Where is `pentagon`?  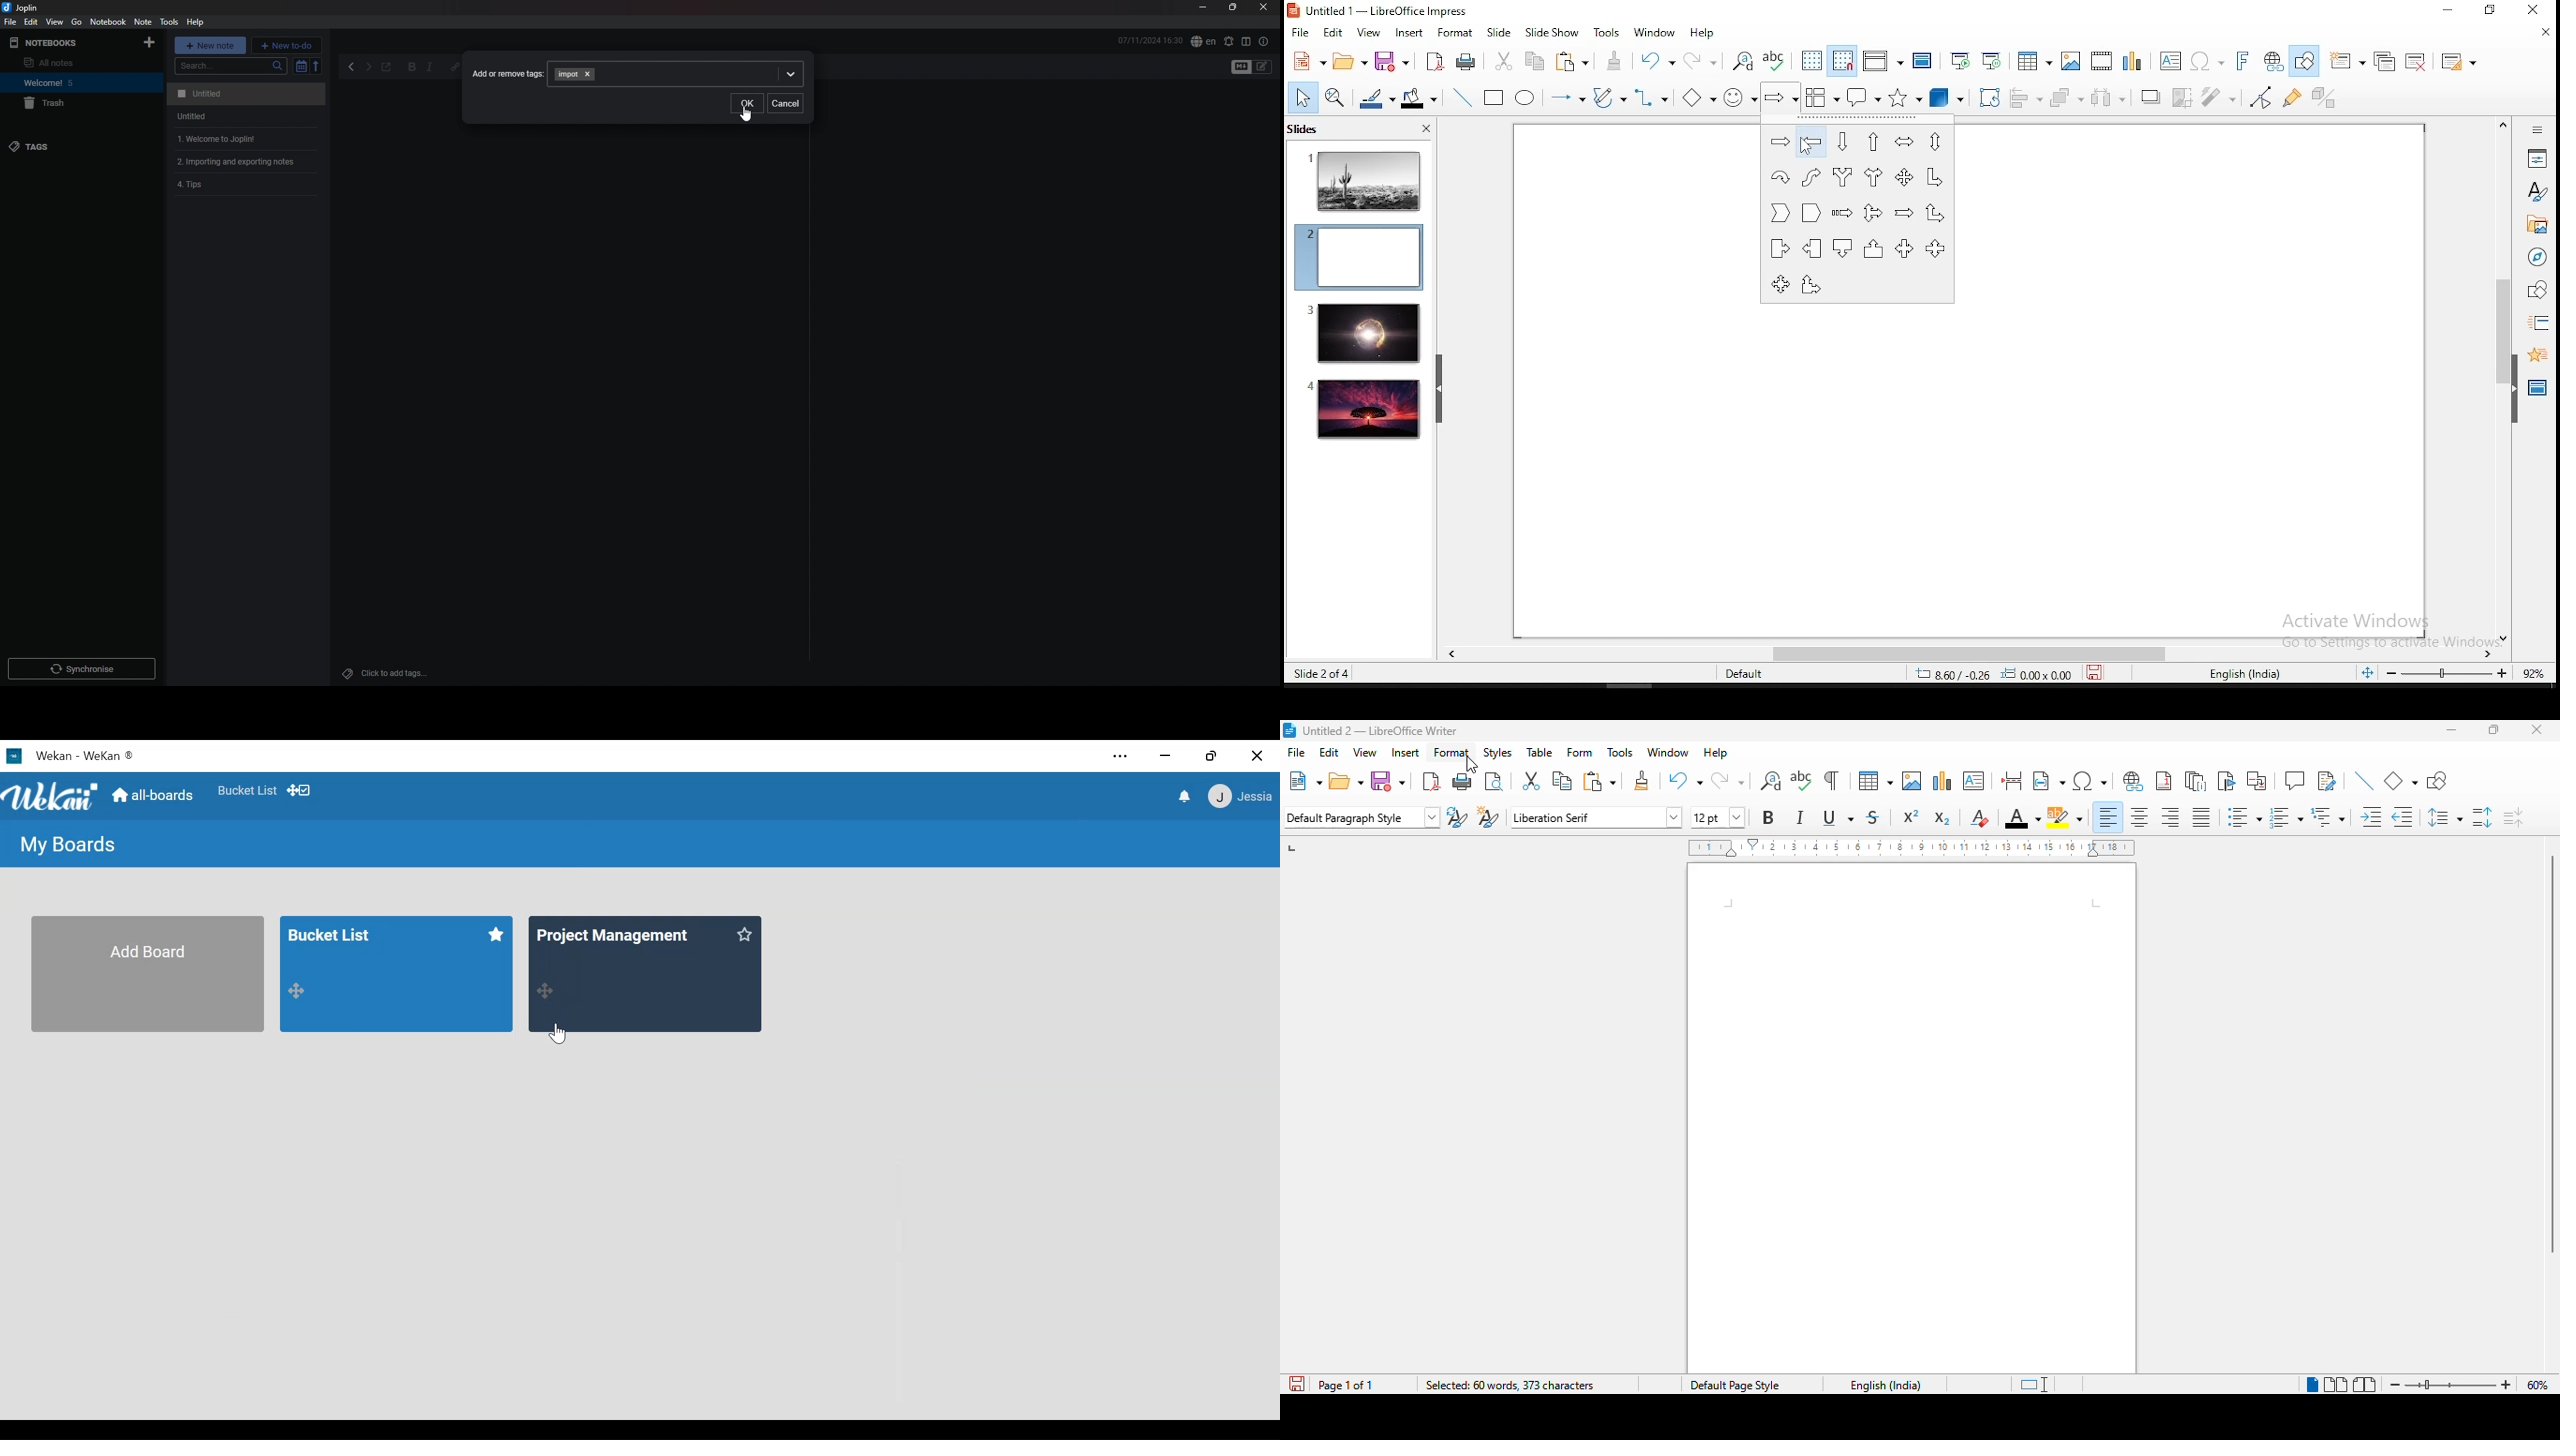 pentagon is located at coordinates (1810, 212).